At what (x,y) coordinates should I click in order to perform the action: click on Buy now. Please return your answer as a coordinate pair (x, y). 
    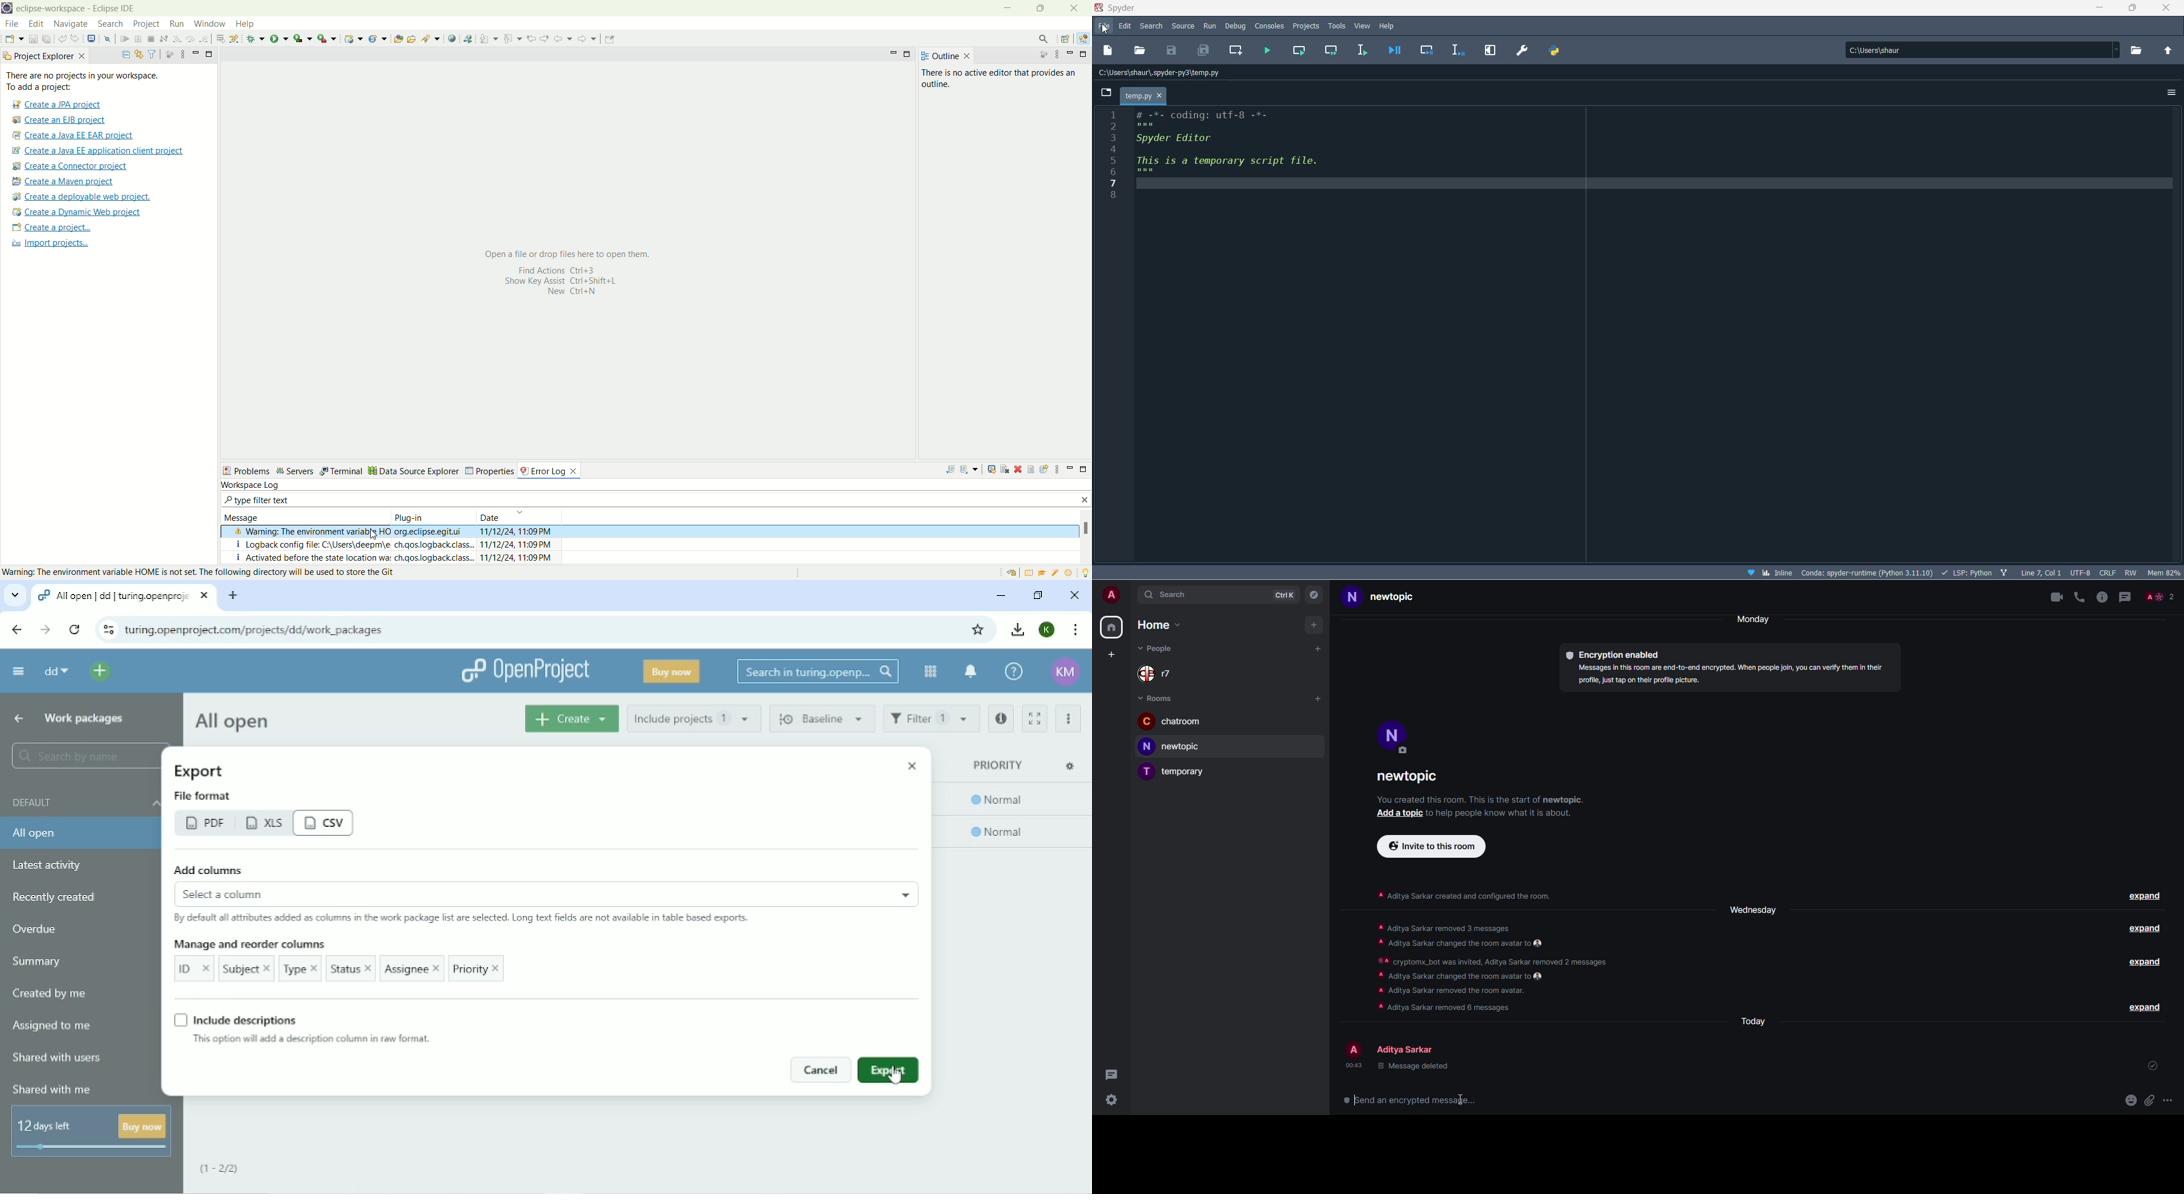
    Looking at the image, I should click on (673, 671).